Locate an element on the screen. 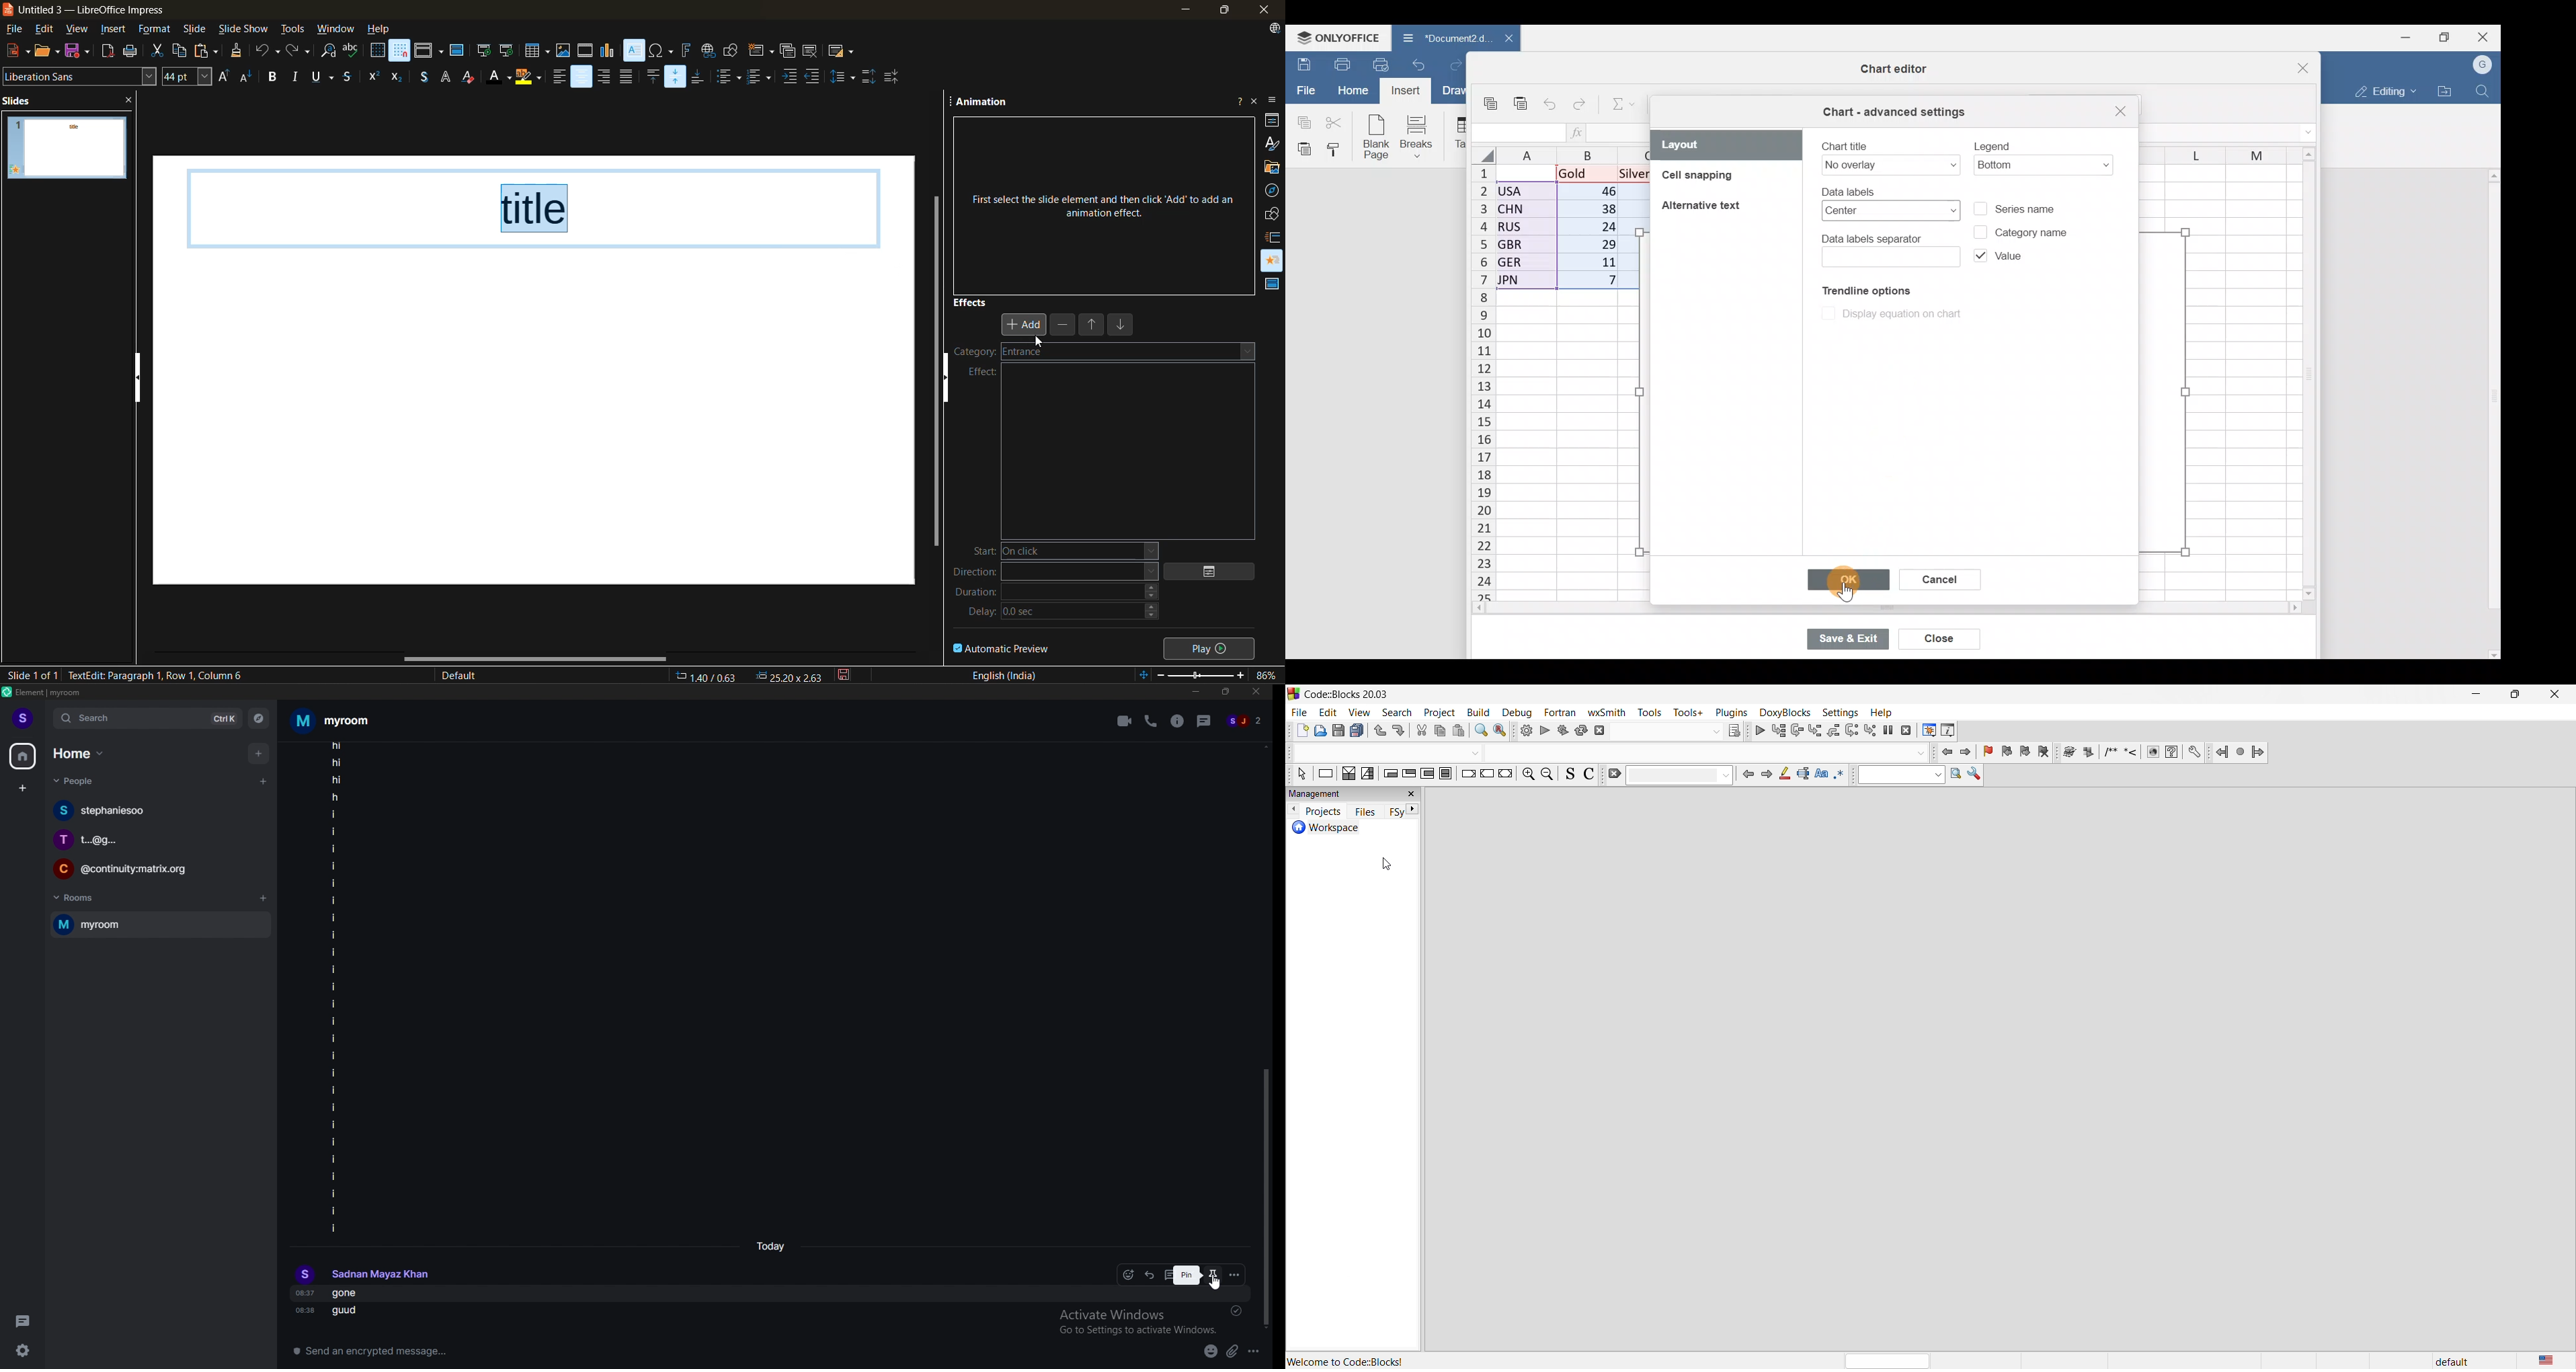  select is located at coordinates (1303, 775).